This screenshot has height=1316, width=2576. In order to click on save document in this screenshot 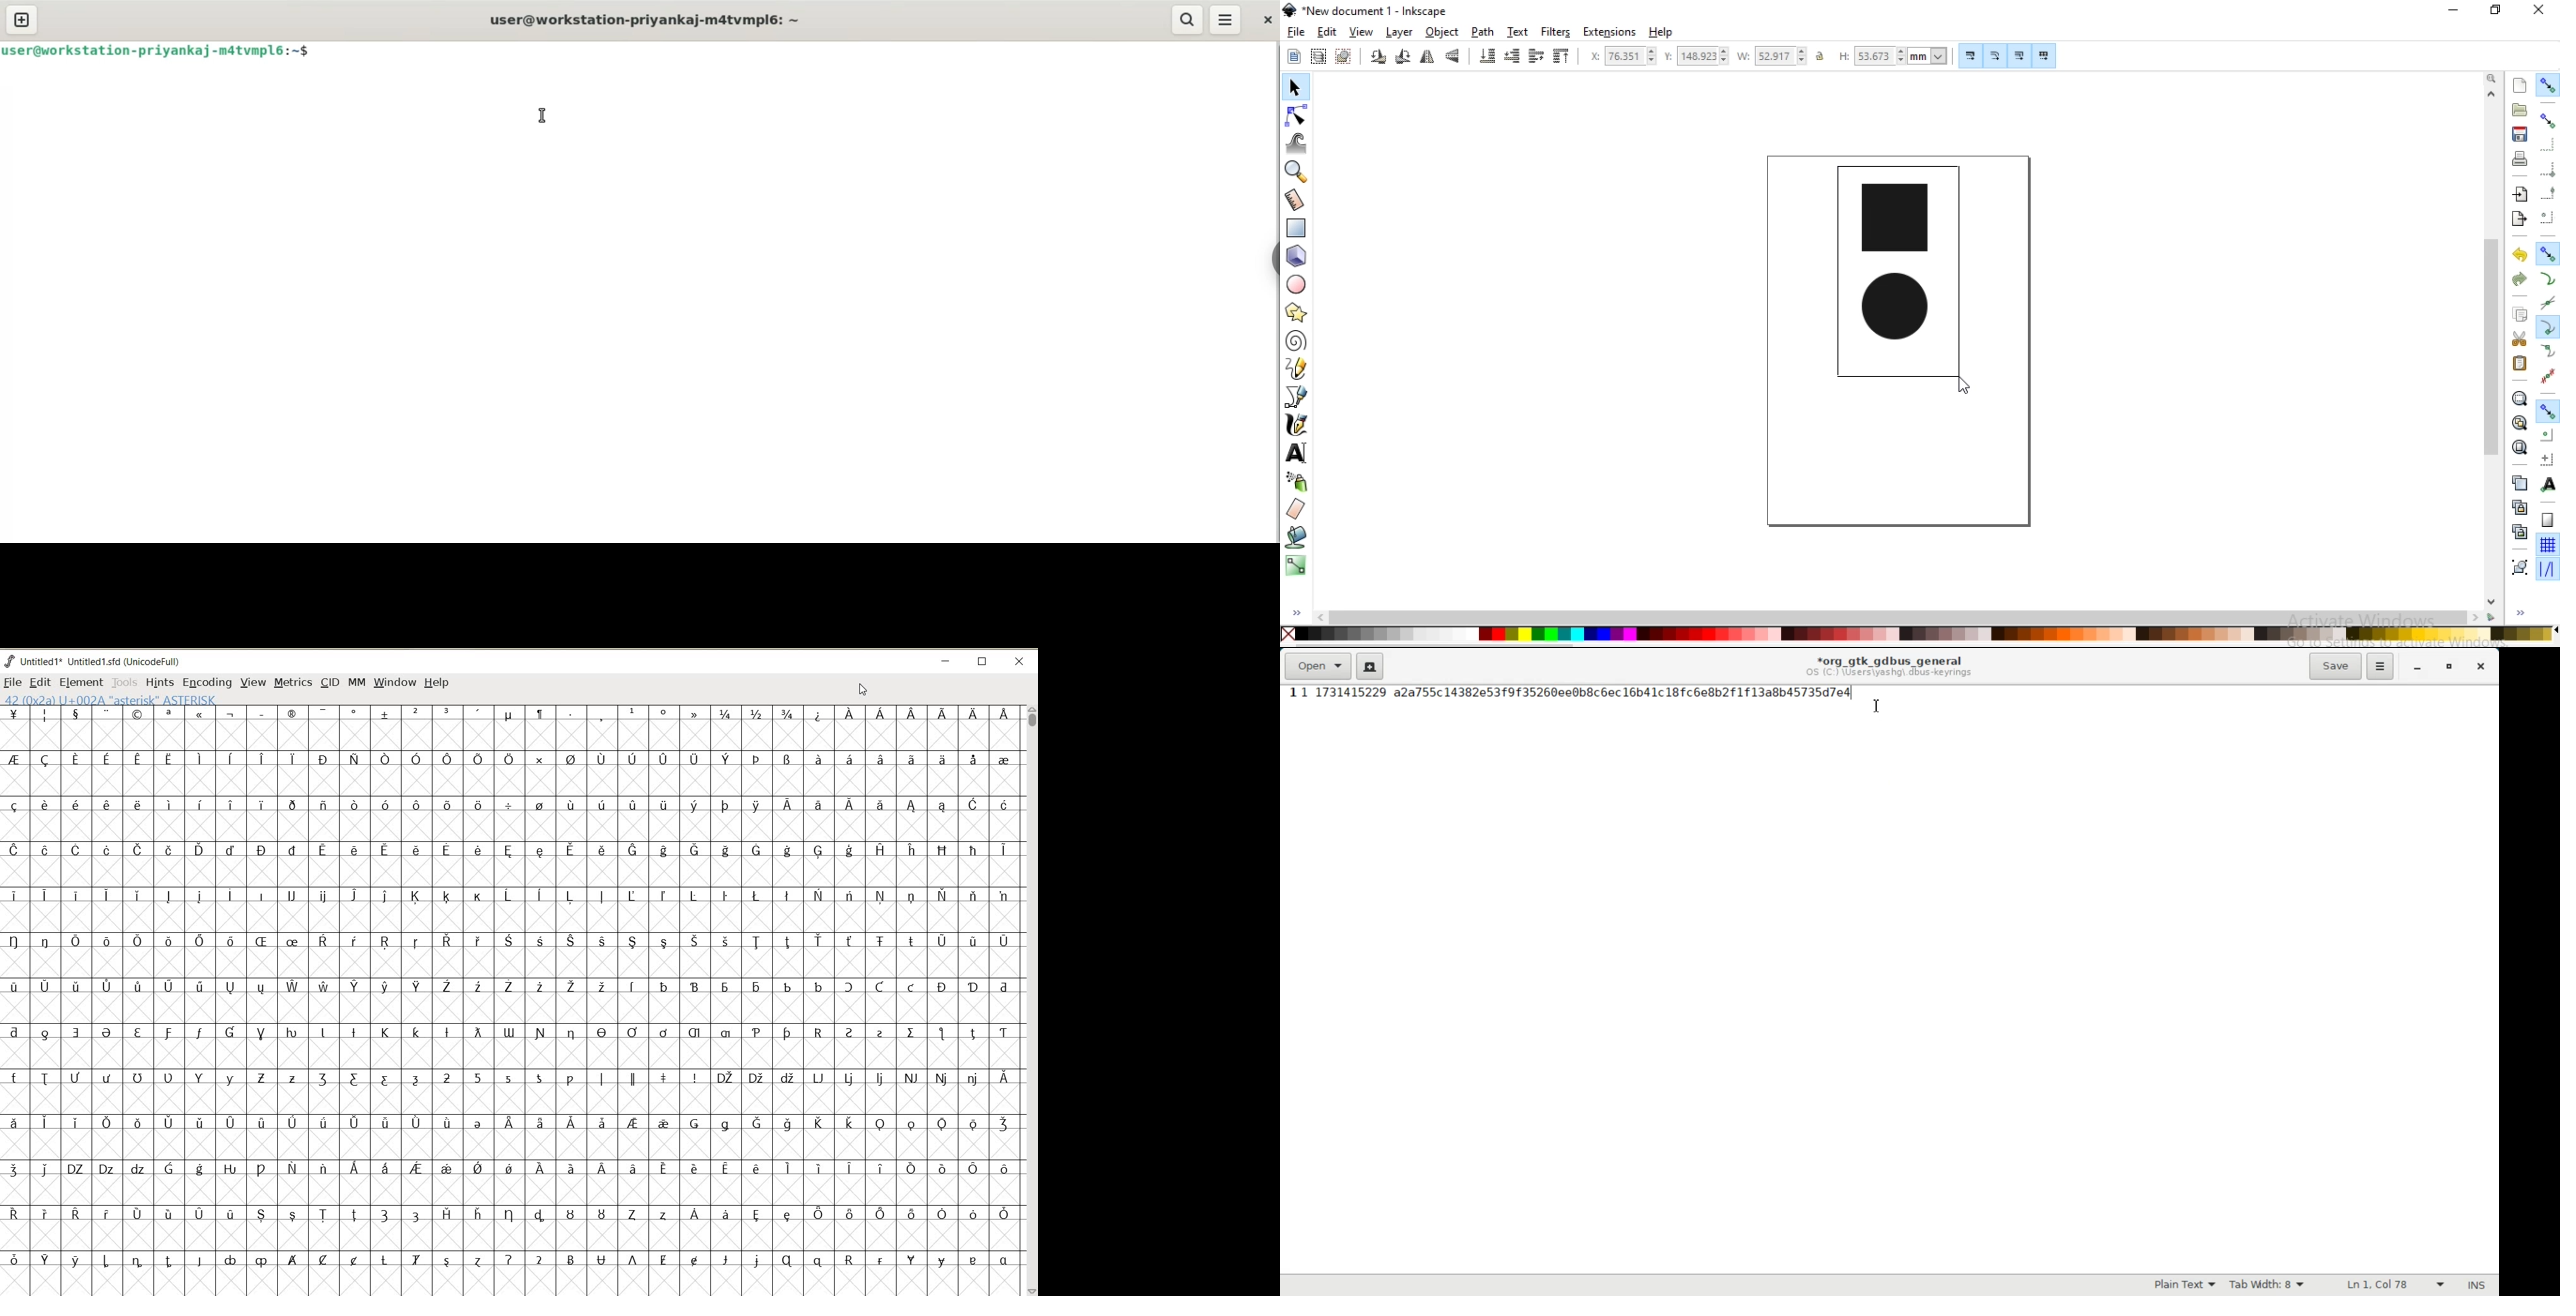, I will do `click(2519, 133)`.